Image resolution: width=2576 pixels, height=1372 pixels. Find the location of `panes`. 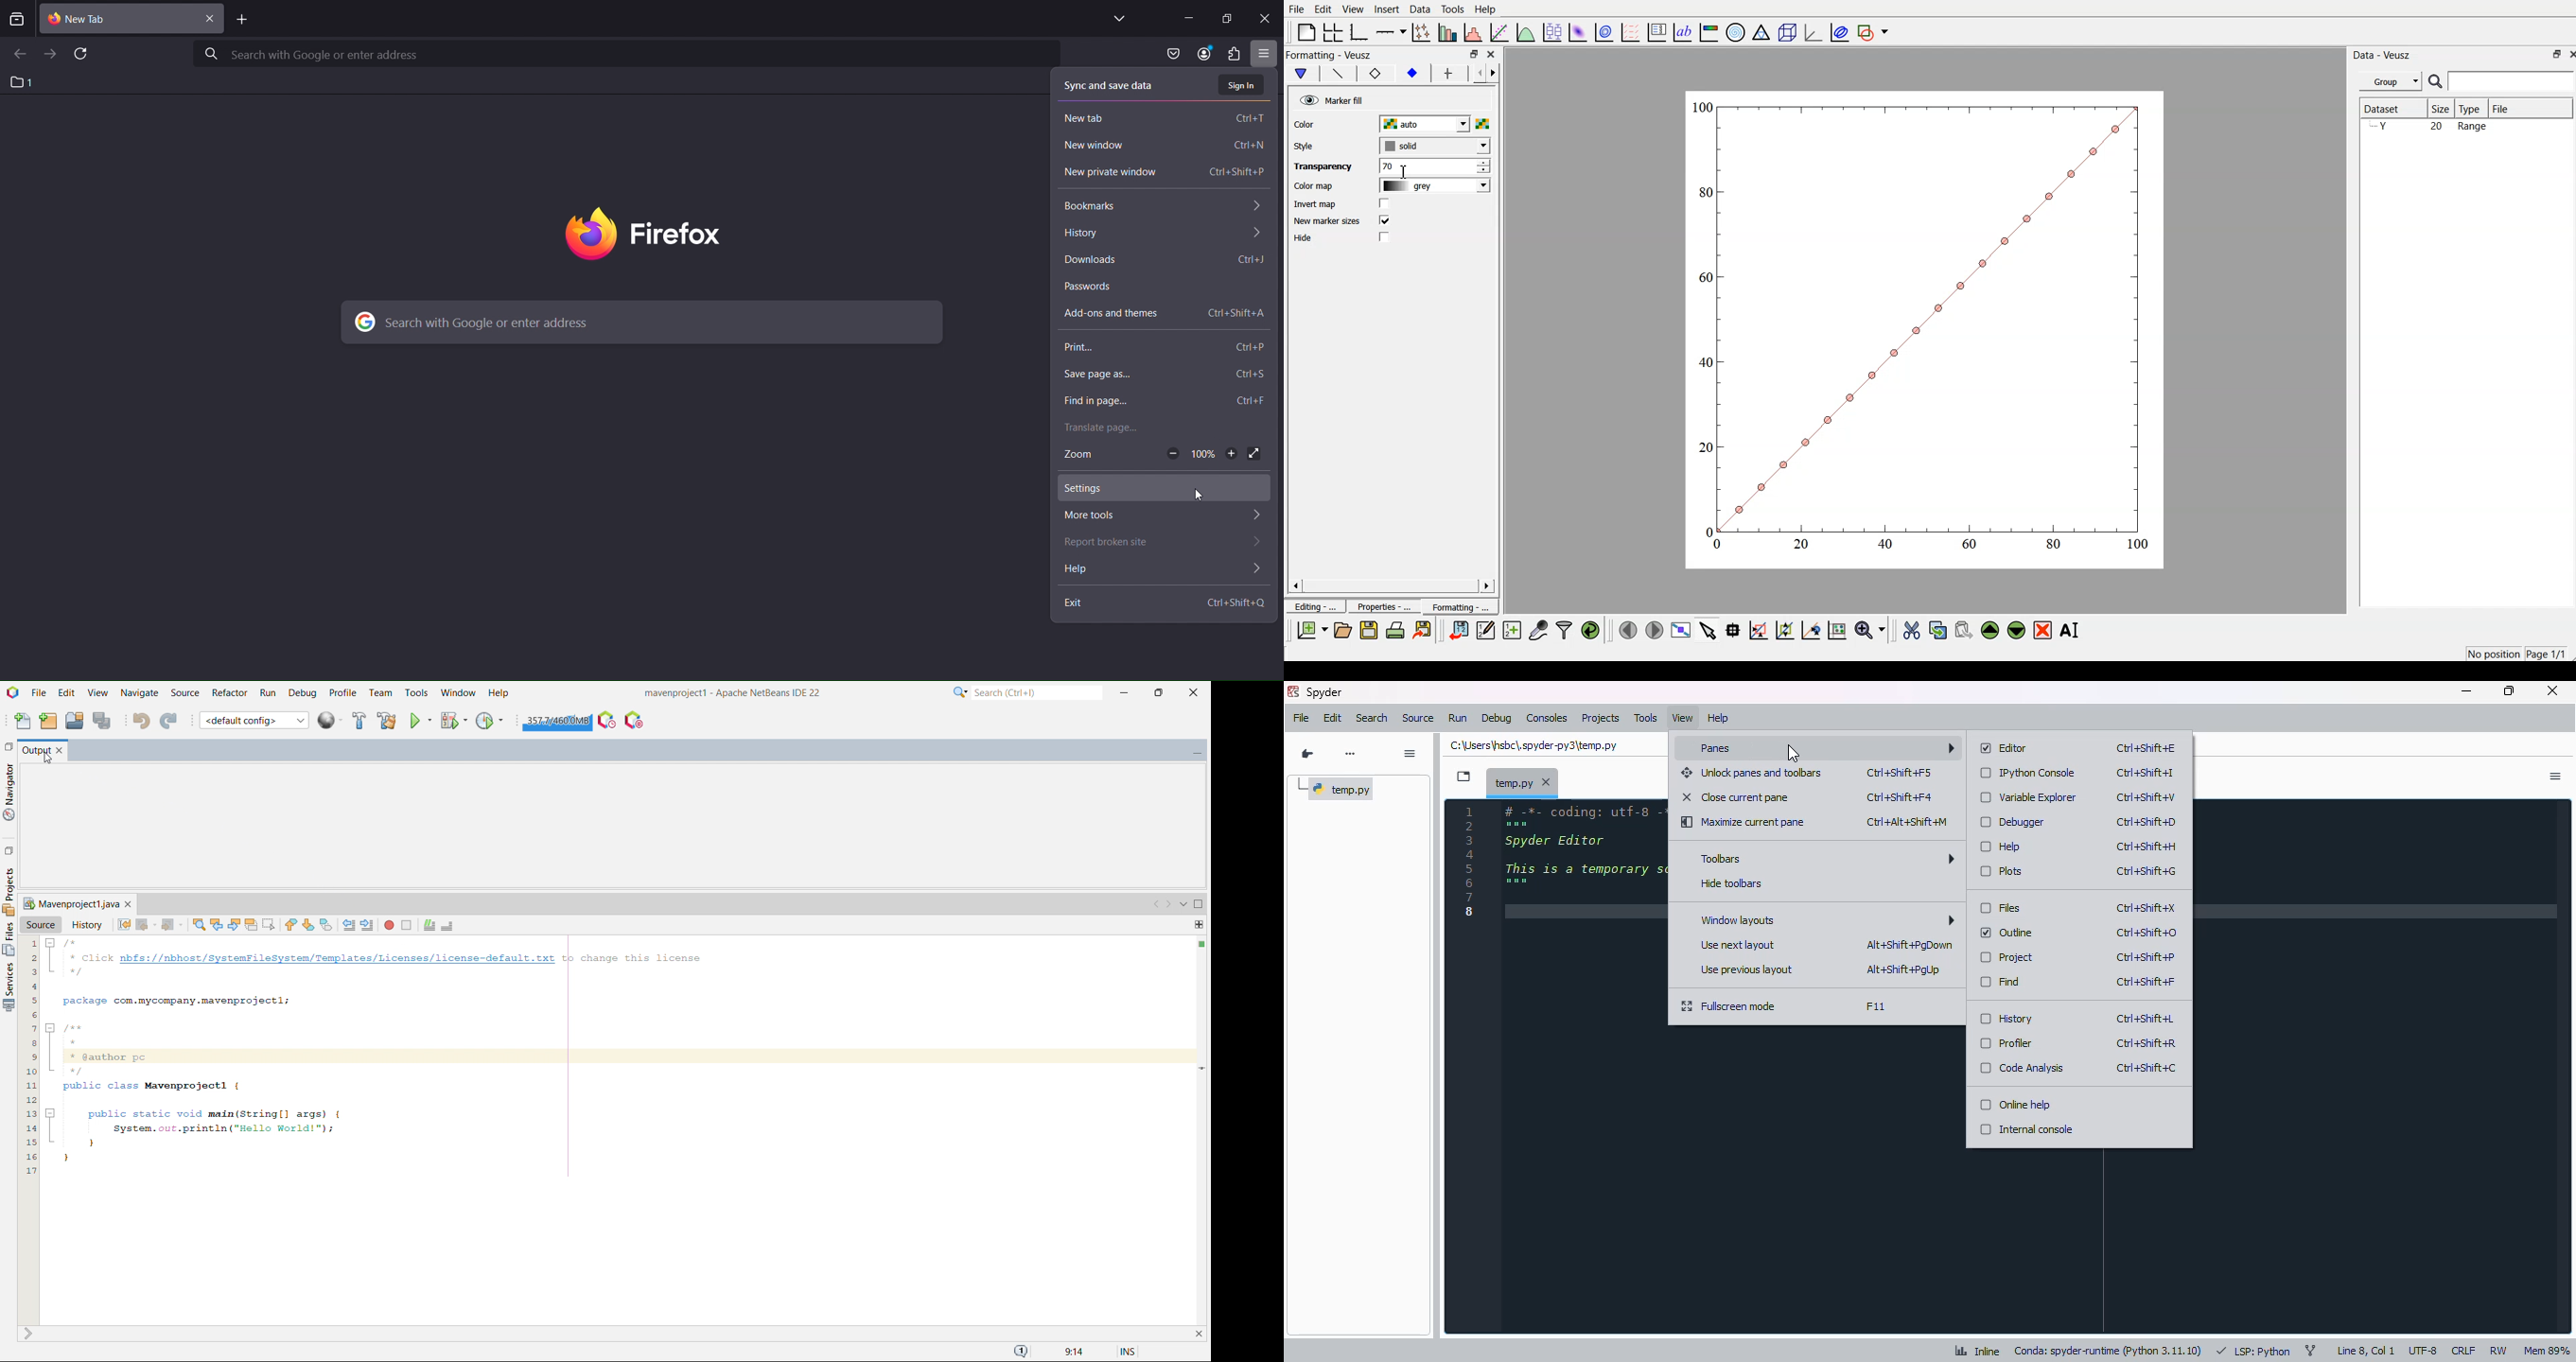

panes is located at coordinates (1823, 748).